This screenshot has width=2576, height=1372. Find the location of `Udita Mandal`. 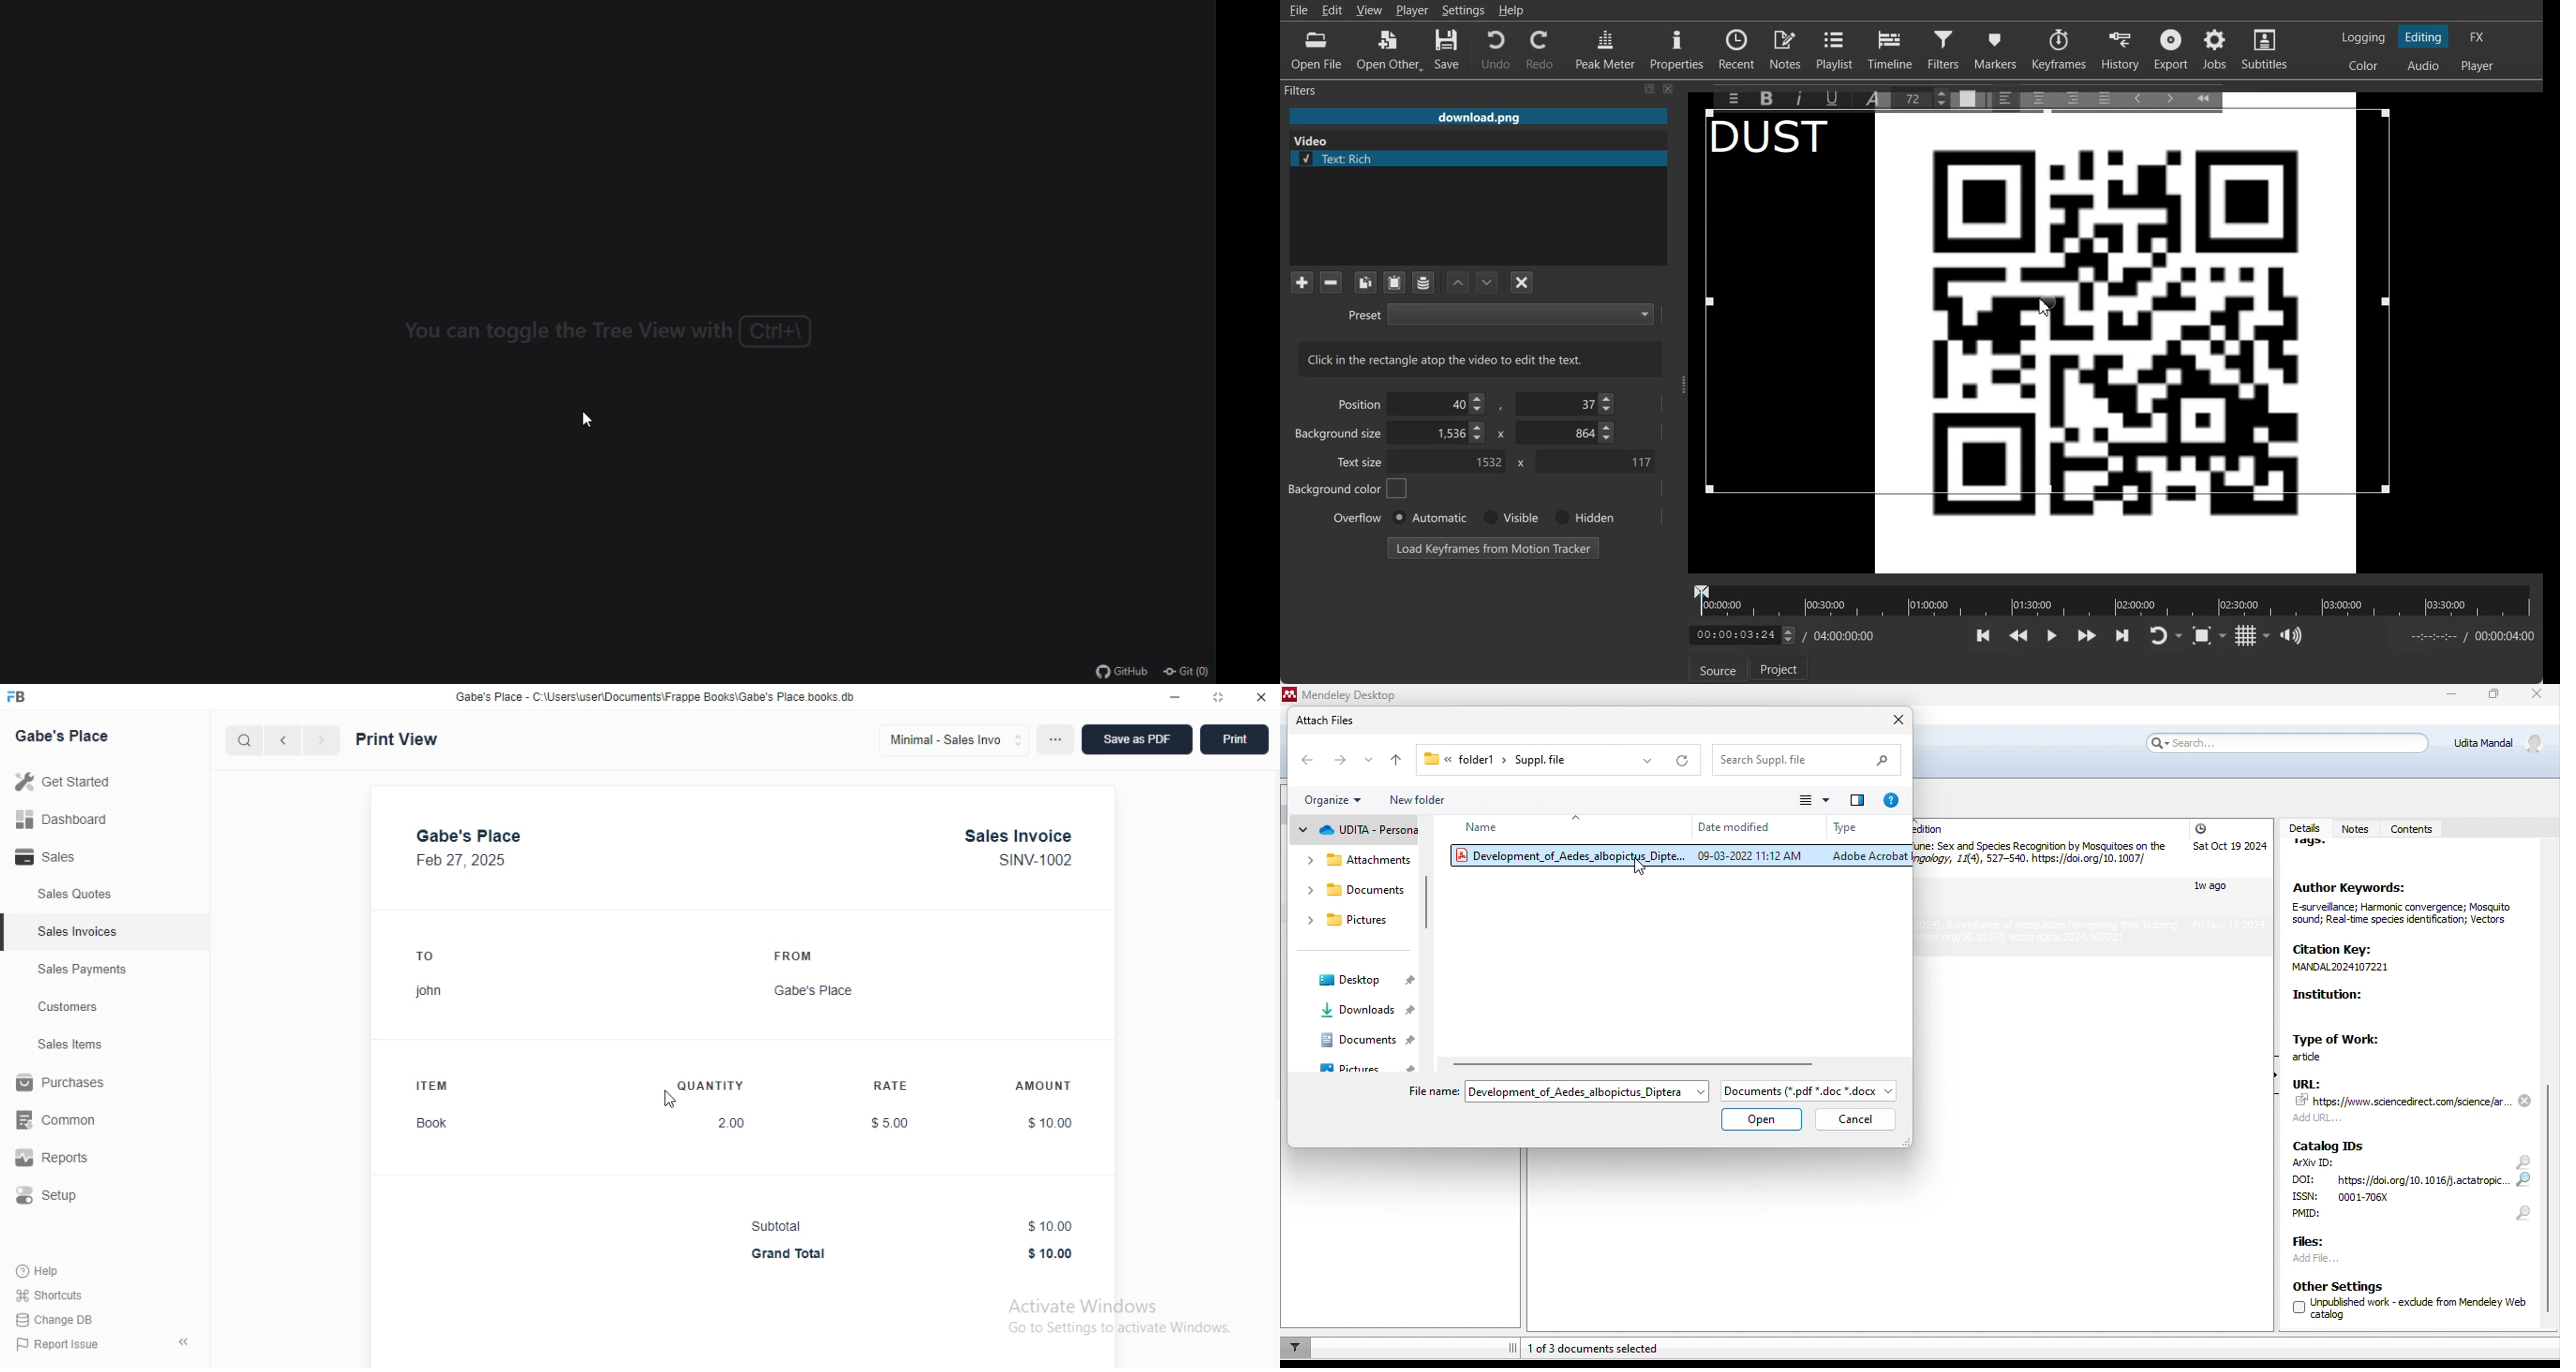

Udita Mandal is located at coordinates (2503, 743).